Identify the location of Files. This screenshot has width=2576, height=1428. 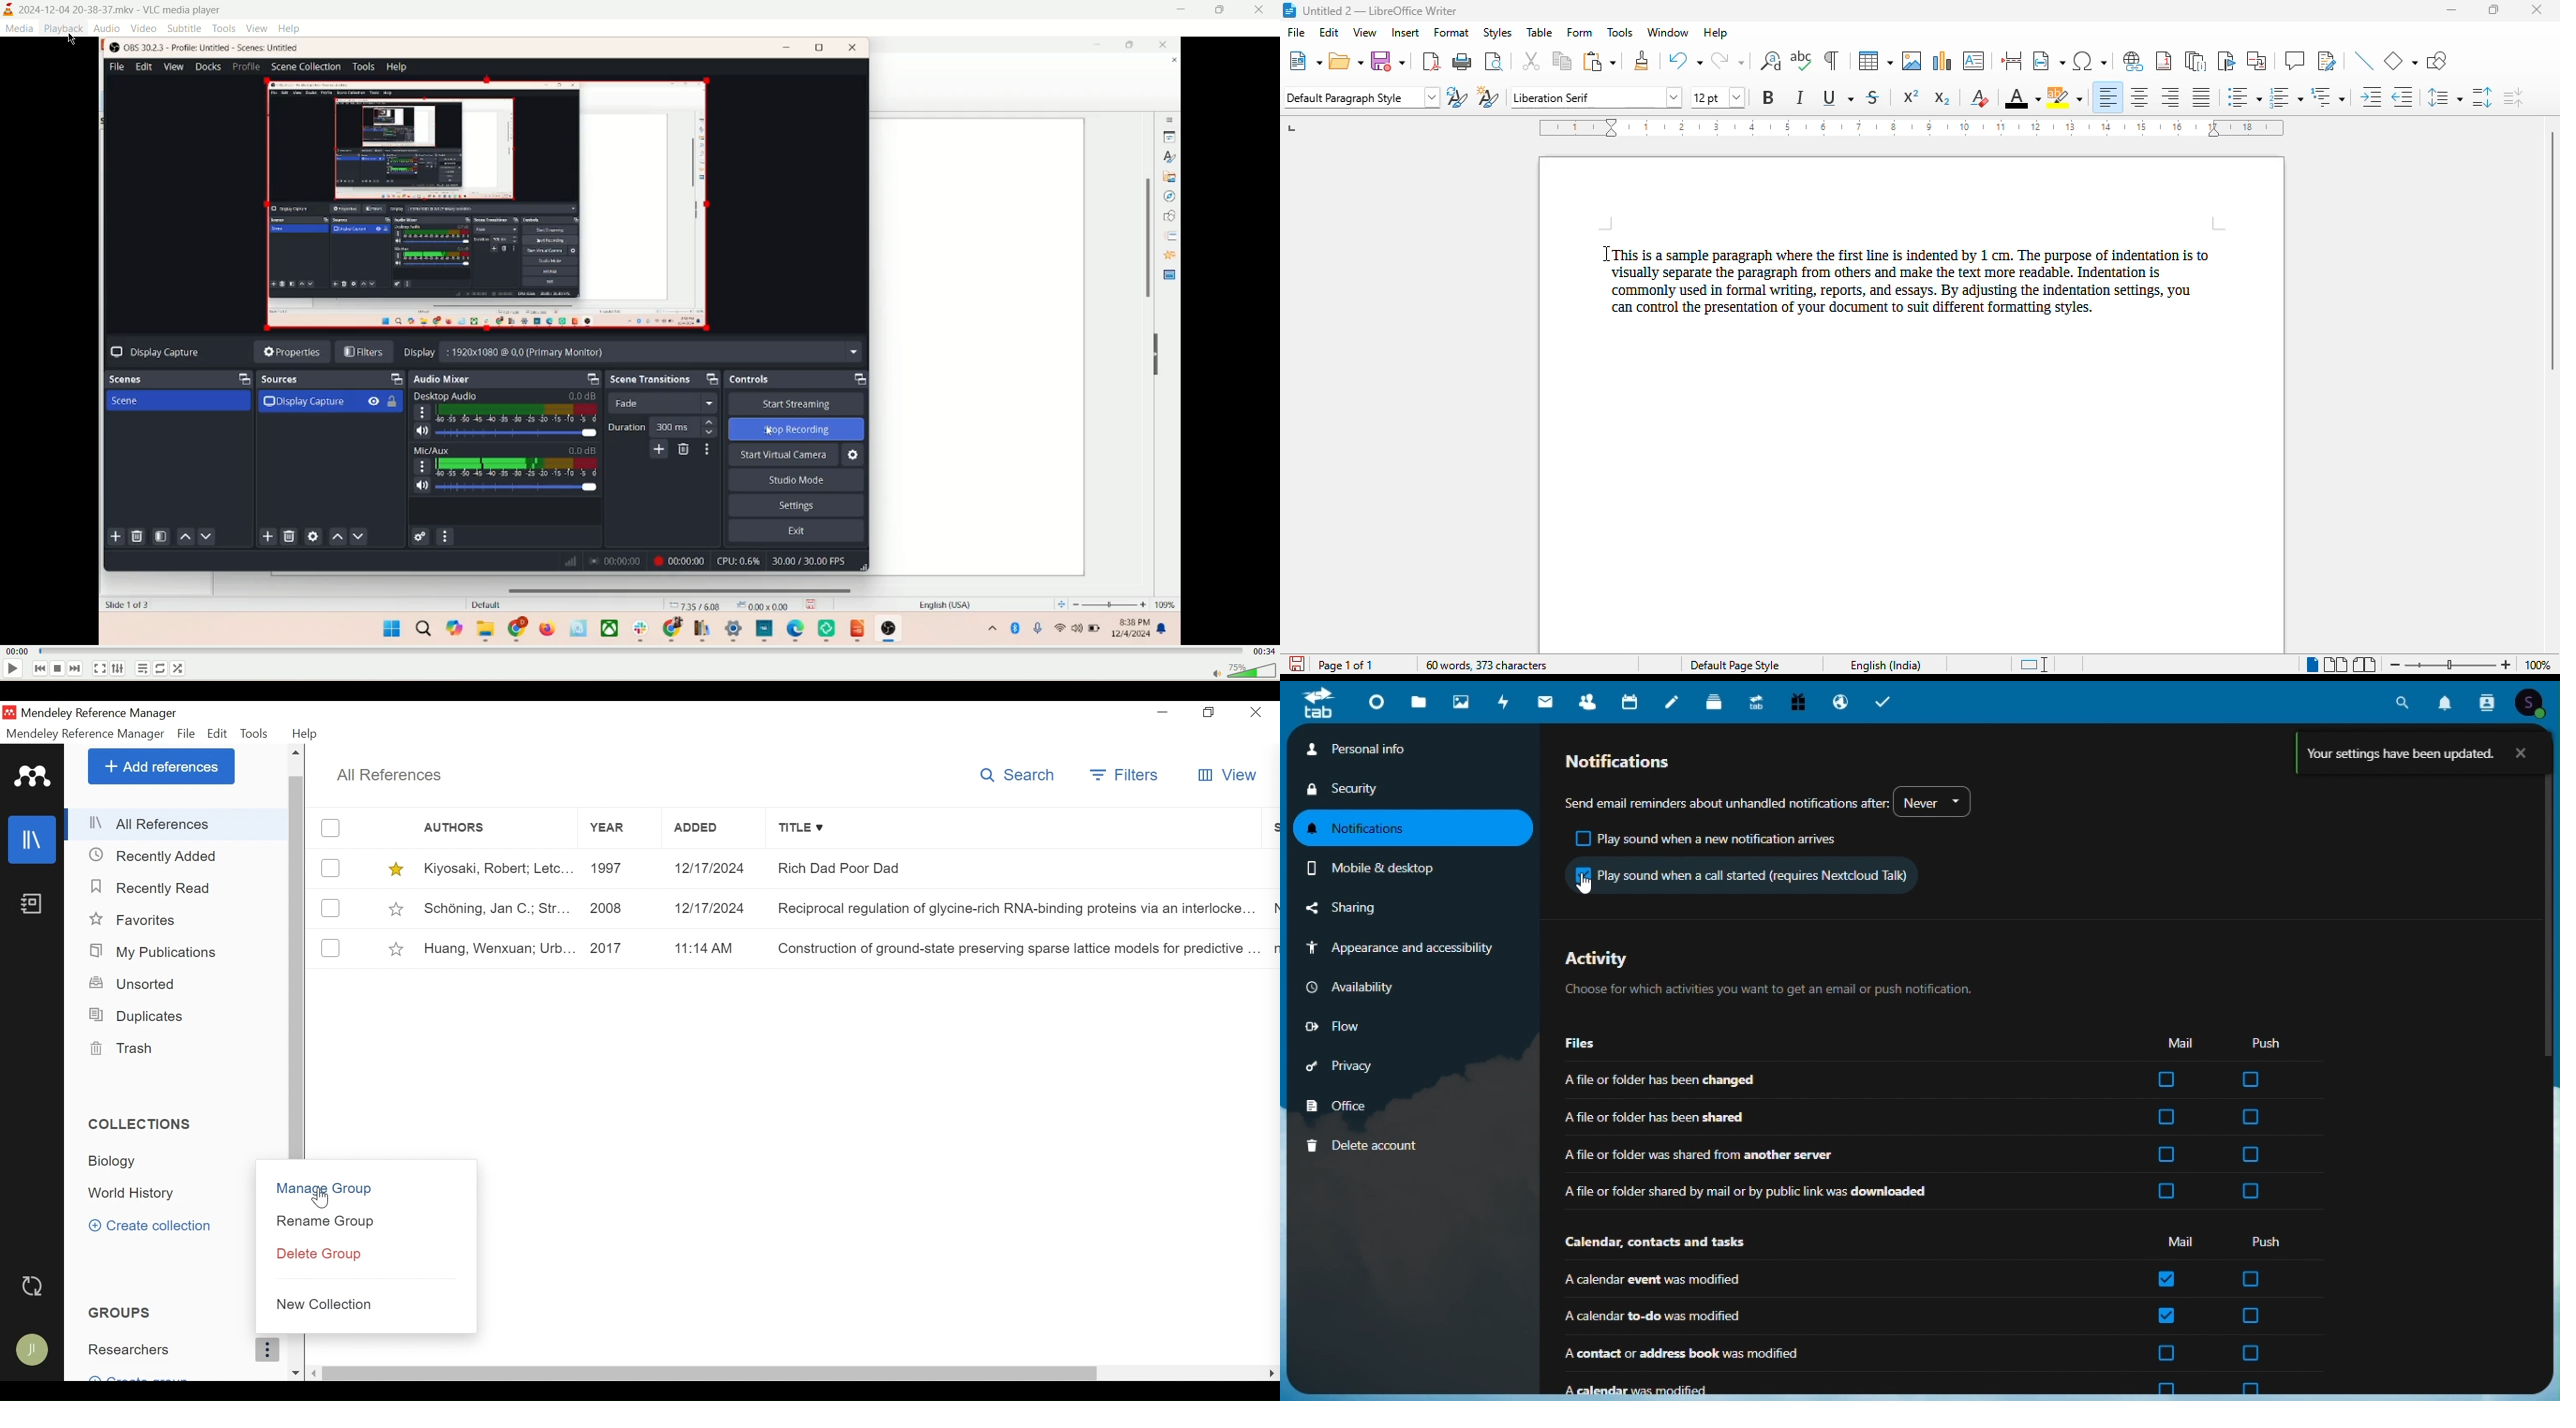
(1420, 703).